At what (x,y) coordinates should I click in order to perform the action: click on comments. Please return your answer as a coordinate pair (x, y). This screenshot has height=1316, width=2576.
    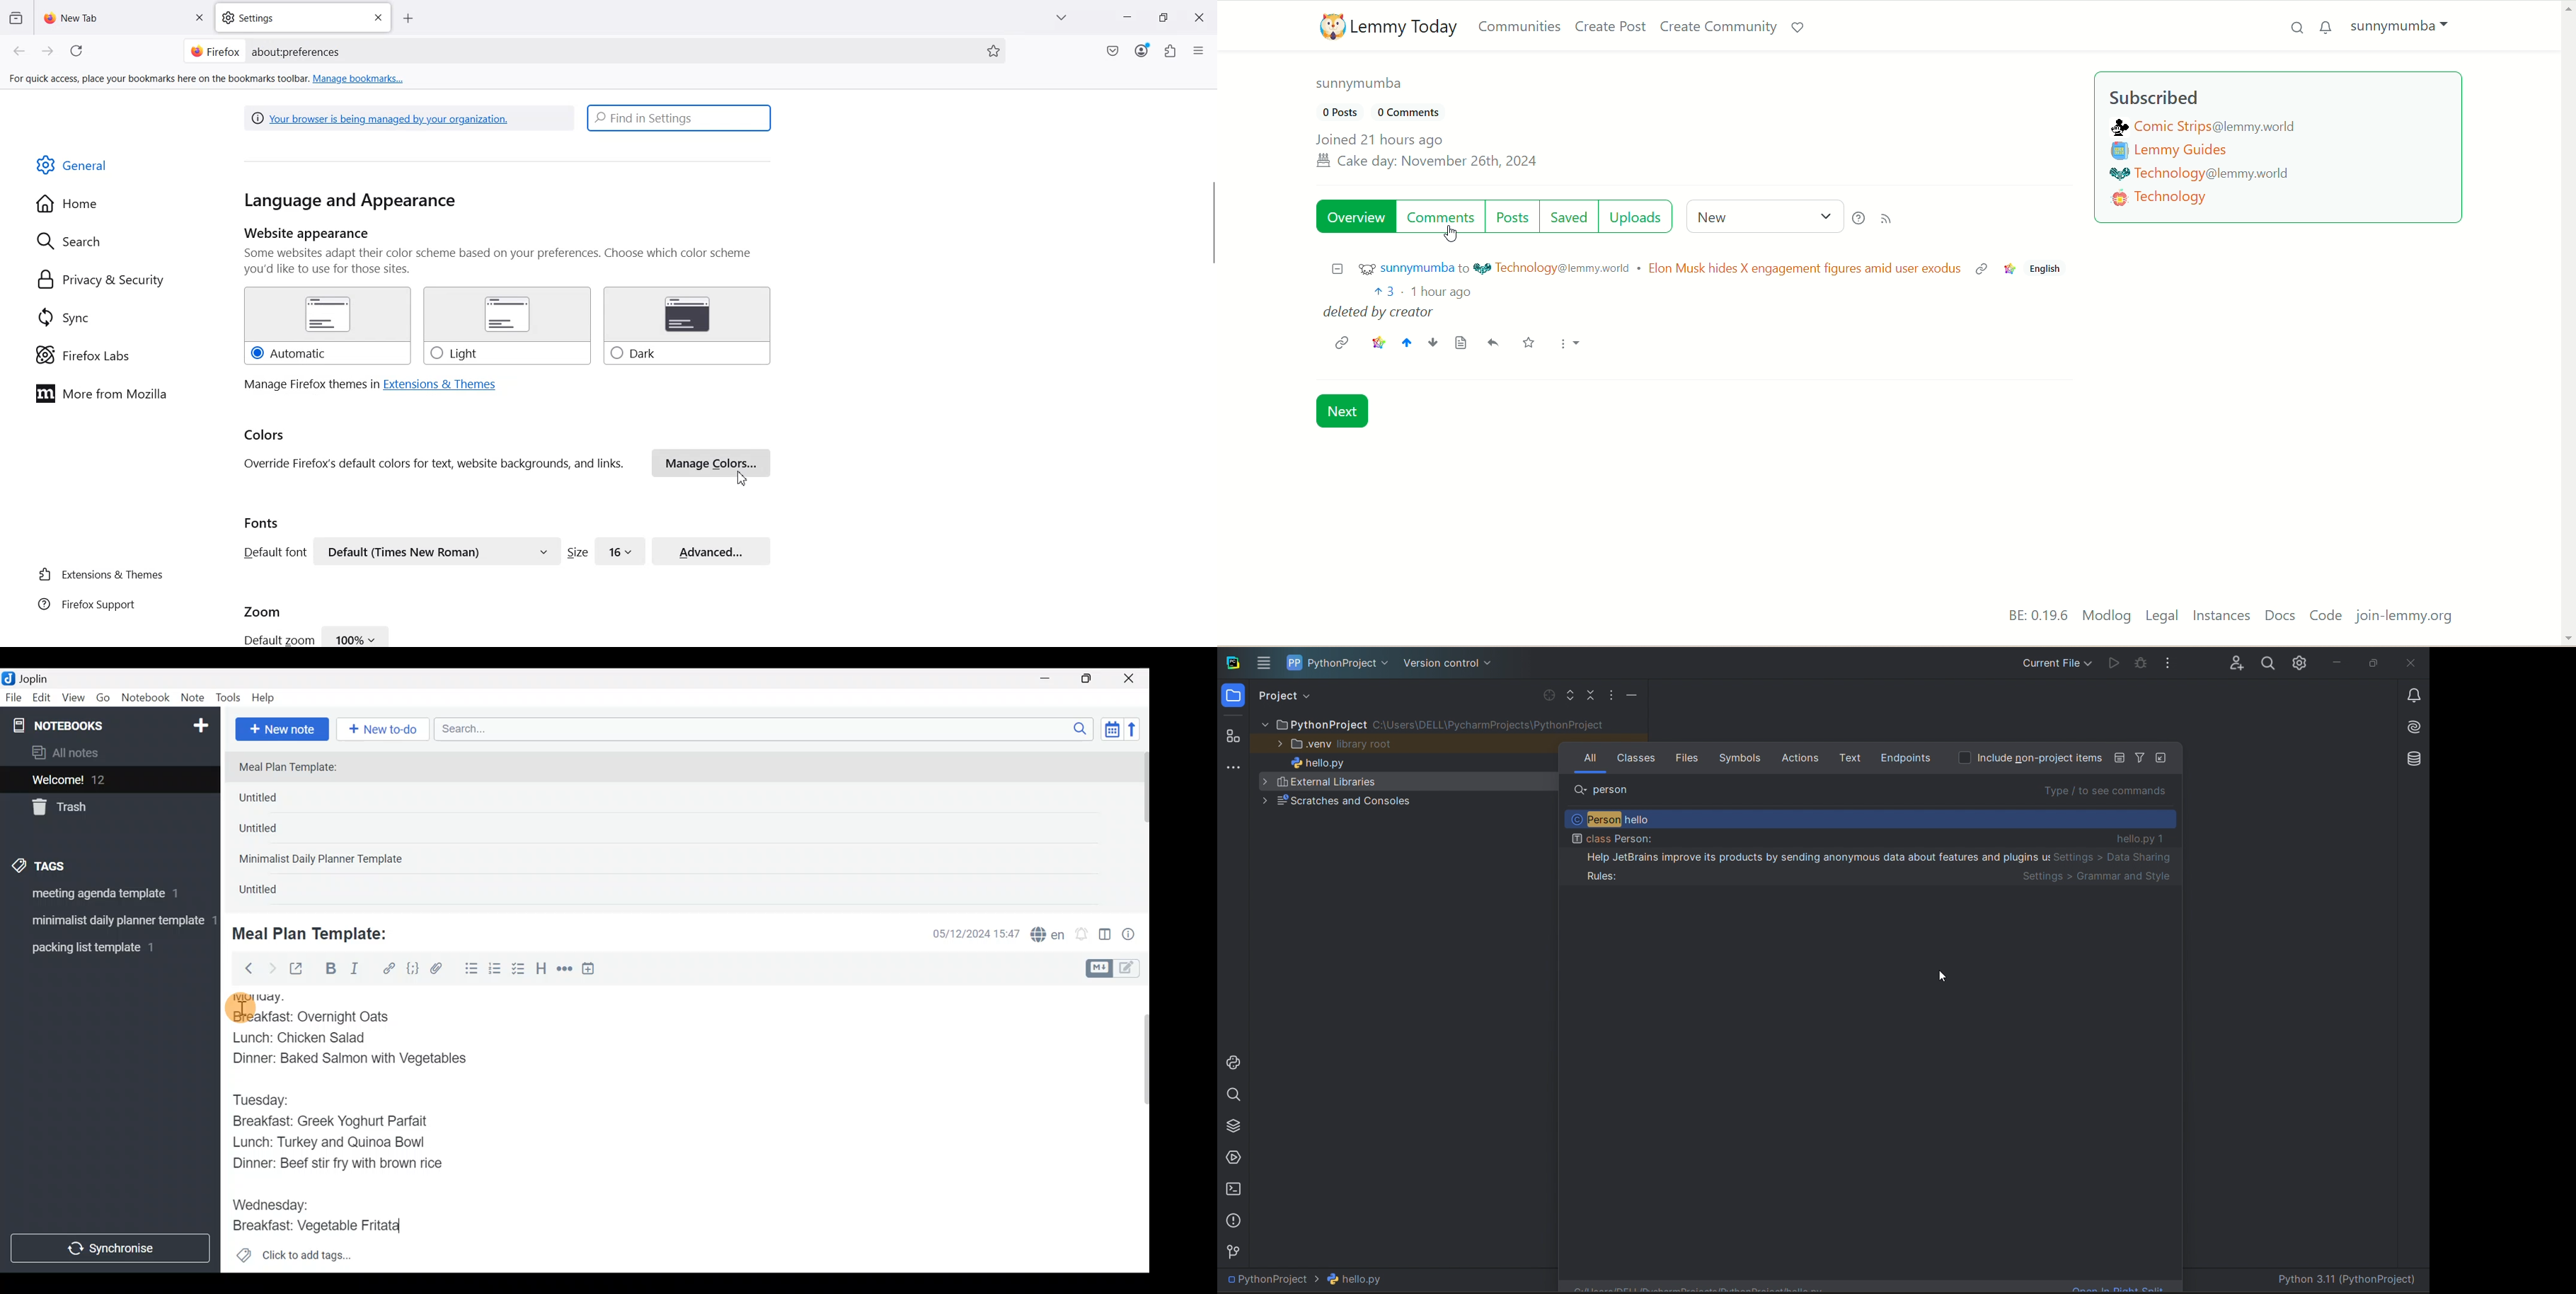
    Looking at the image, I should click on (1440, 217).